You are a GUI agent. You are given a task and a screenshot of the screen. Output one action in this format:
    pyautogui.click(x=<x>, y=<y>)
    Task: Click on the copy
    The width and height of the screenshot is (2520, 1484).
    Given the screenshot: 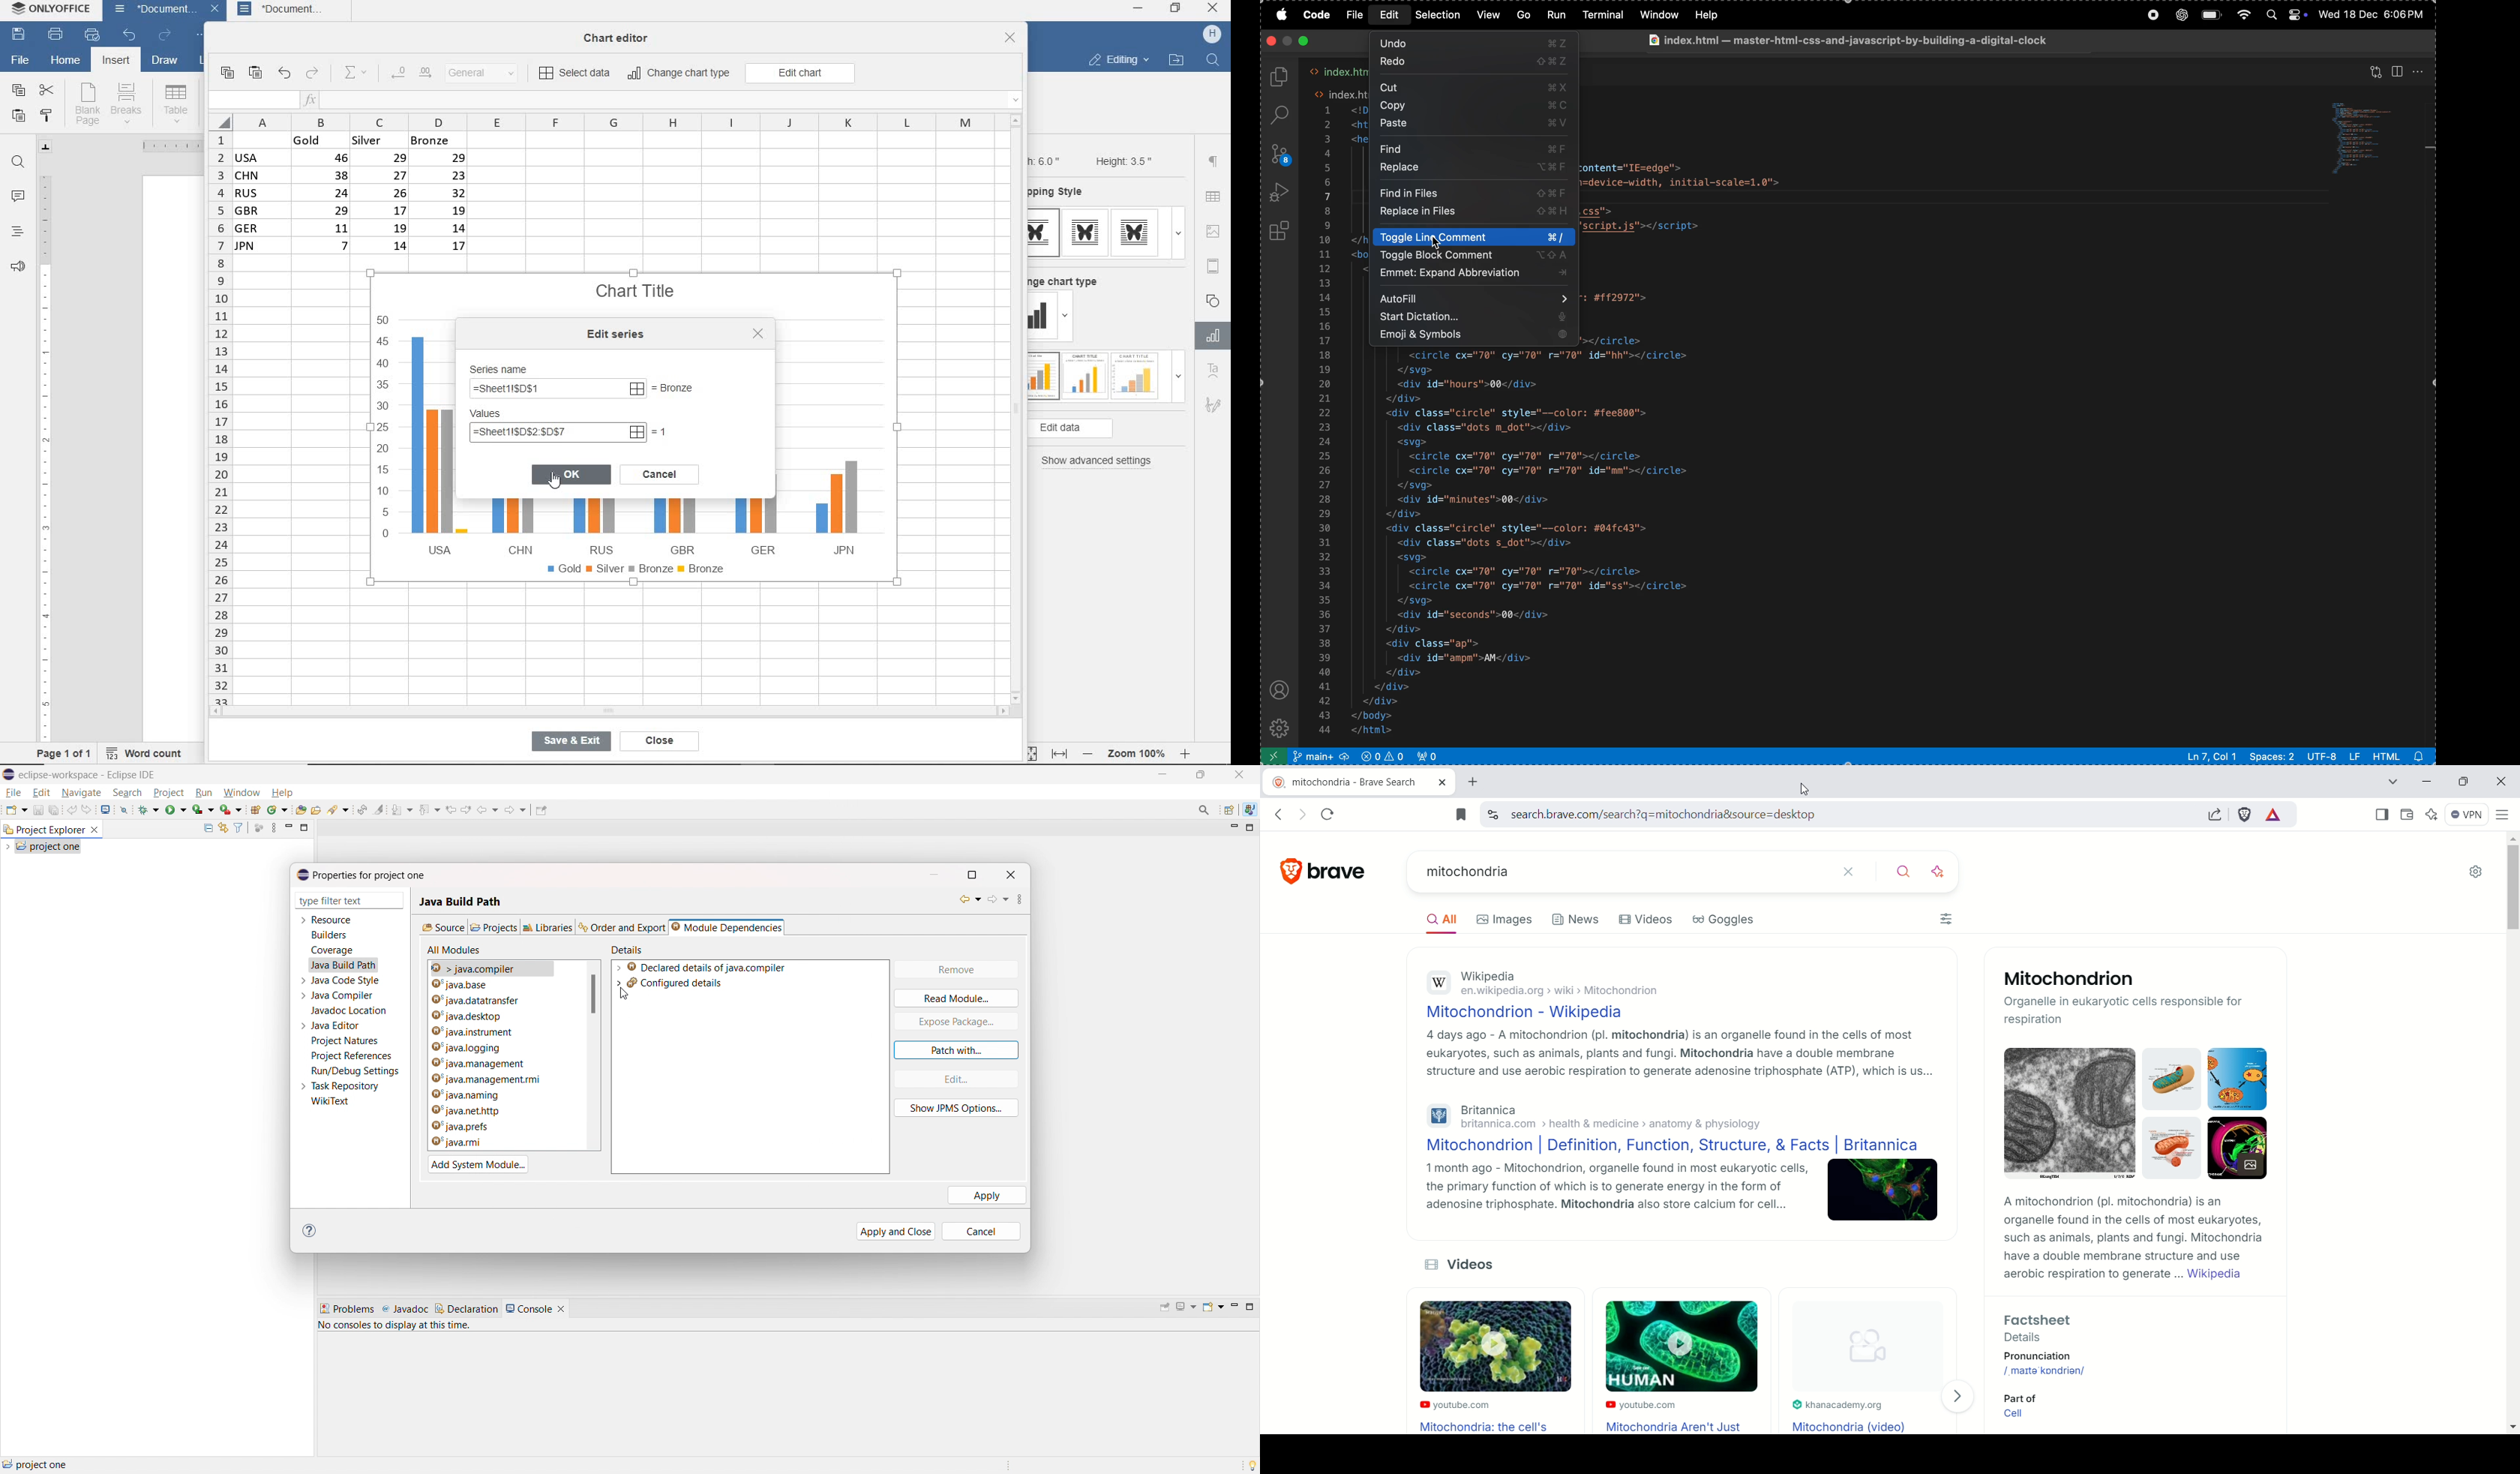 What is the action you would take?
    pyautogui.click(x=226, y=73)
    